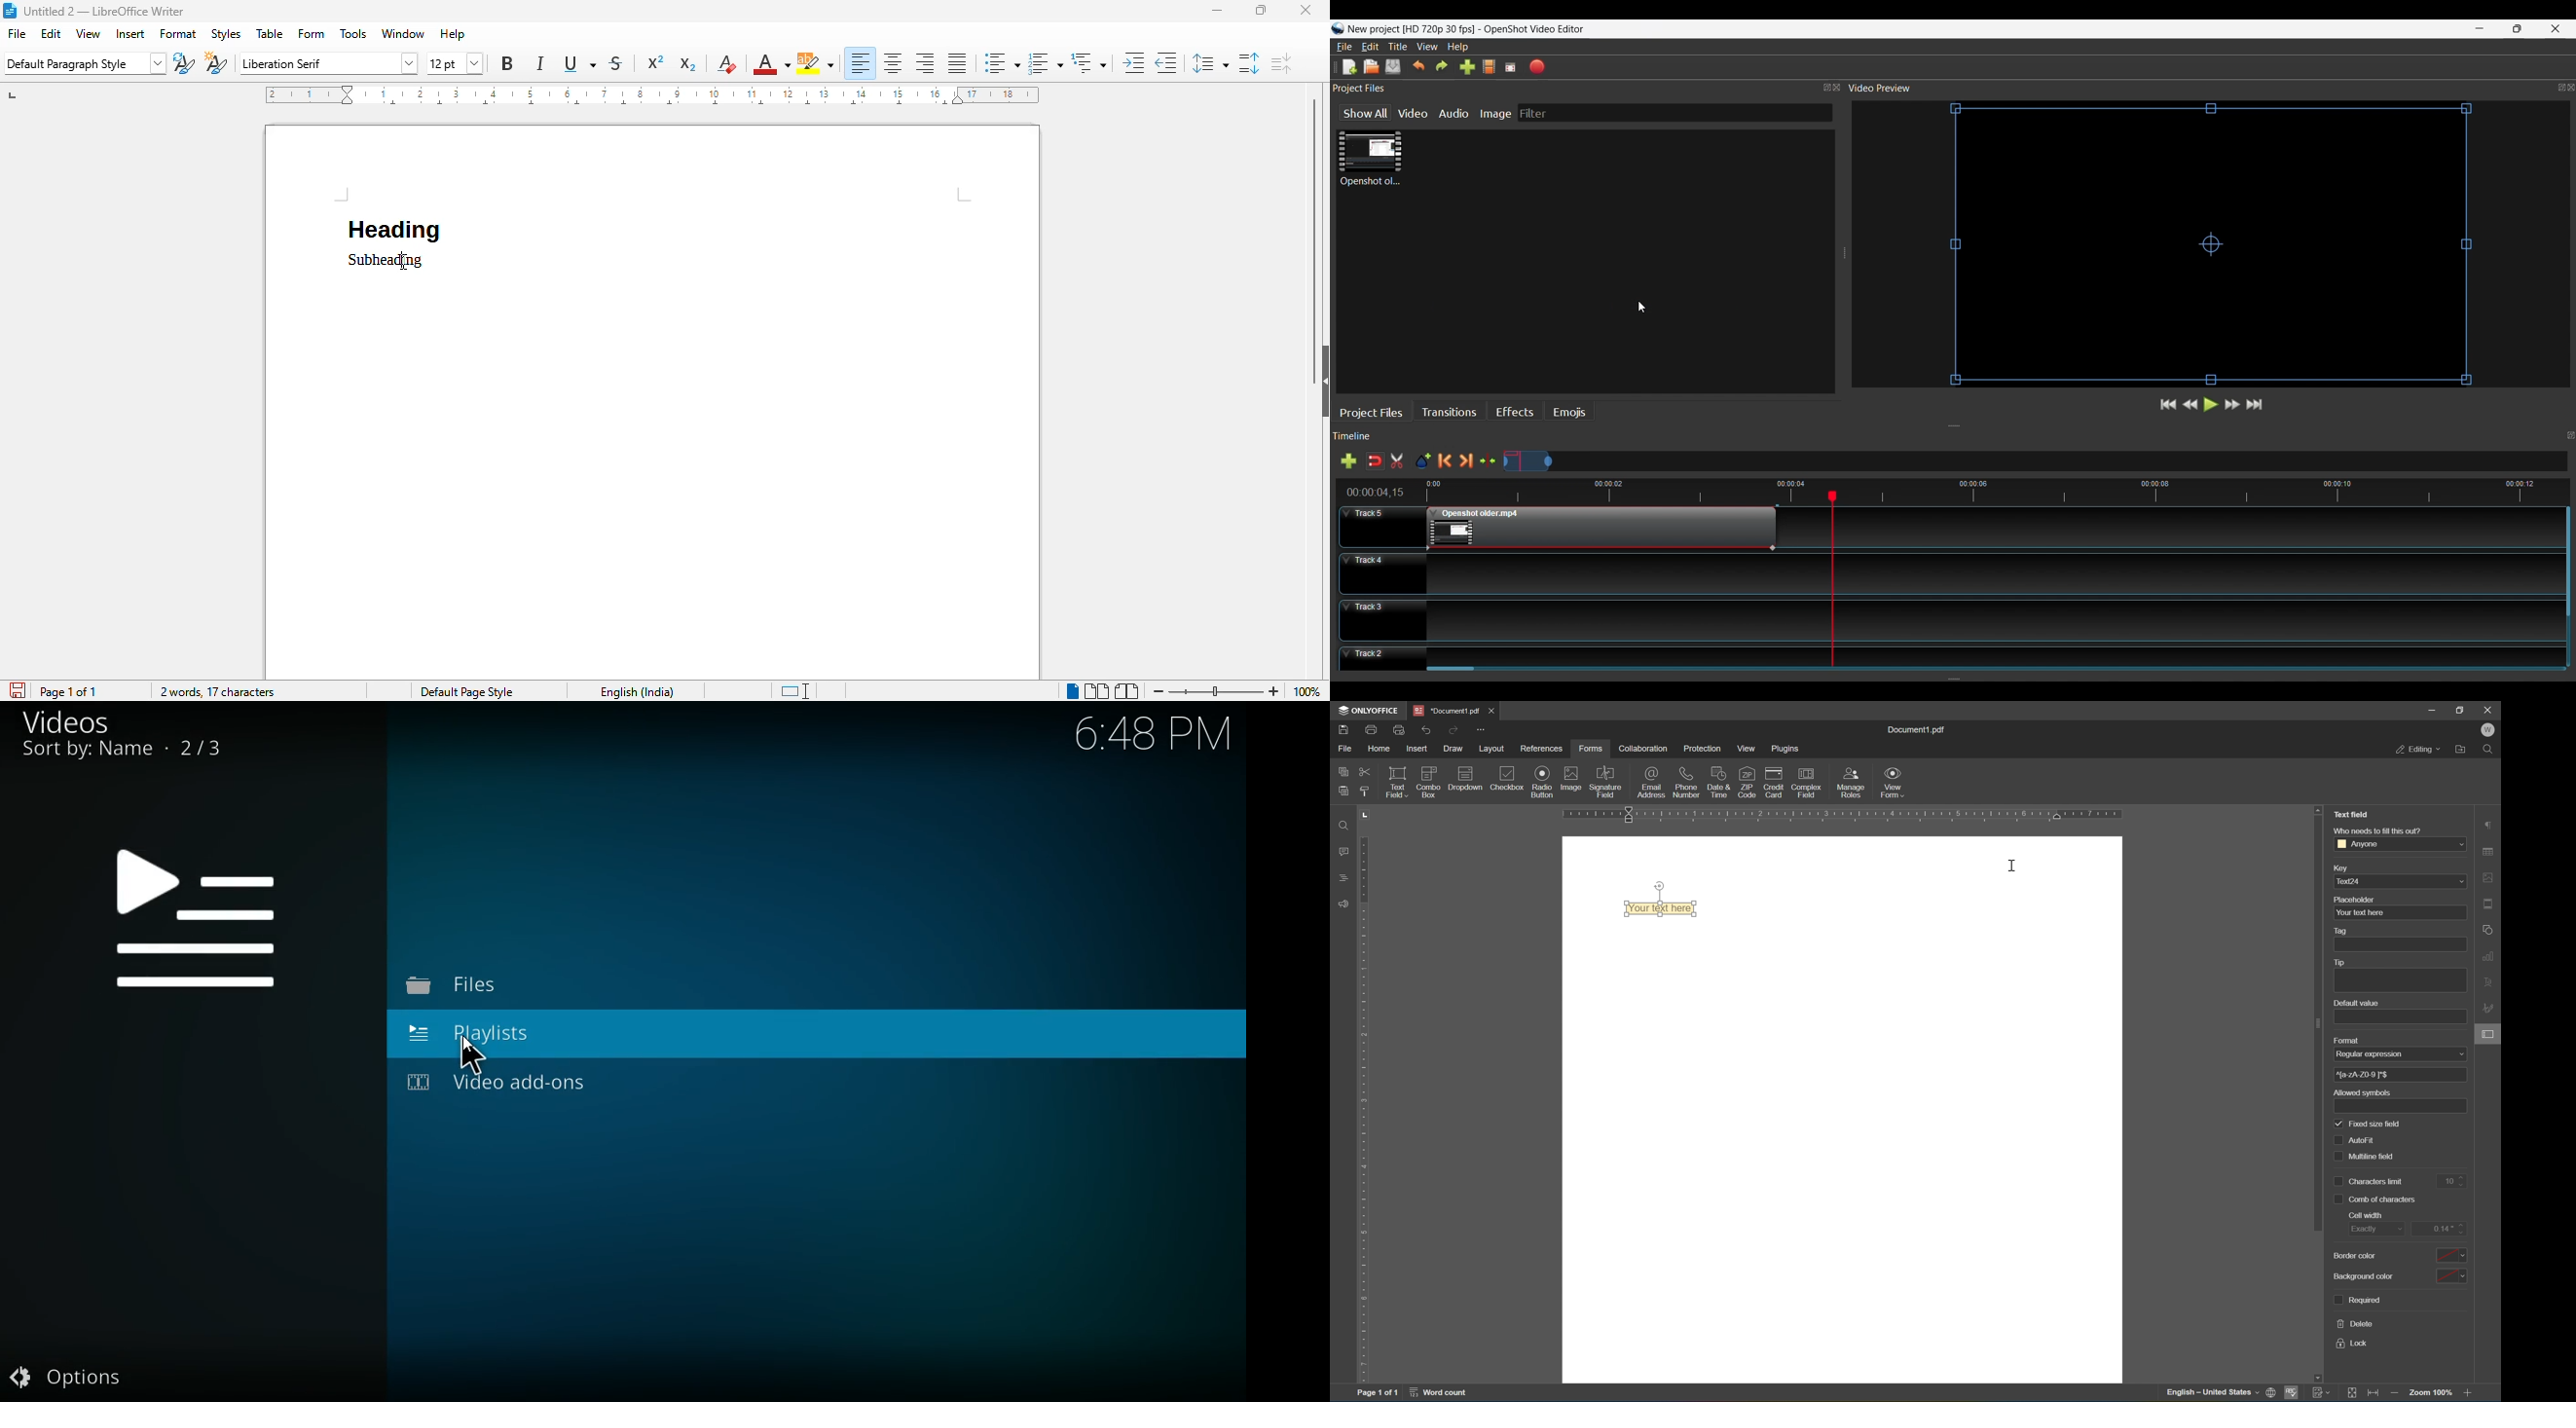  I want to click on bold, so click(507, 63).